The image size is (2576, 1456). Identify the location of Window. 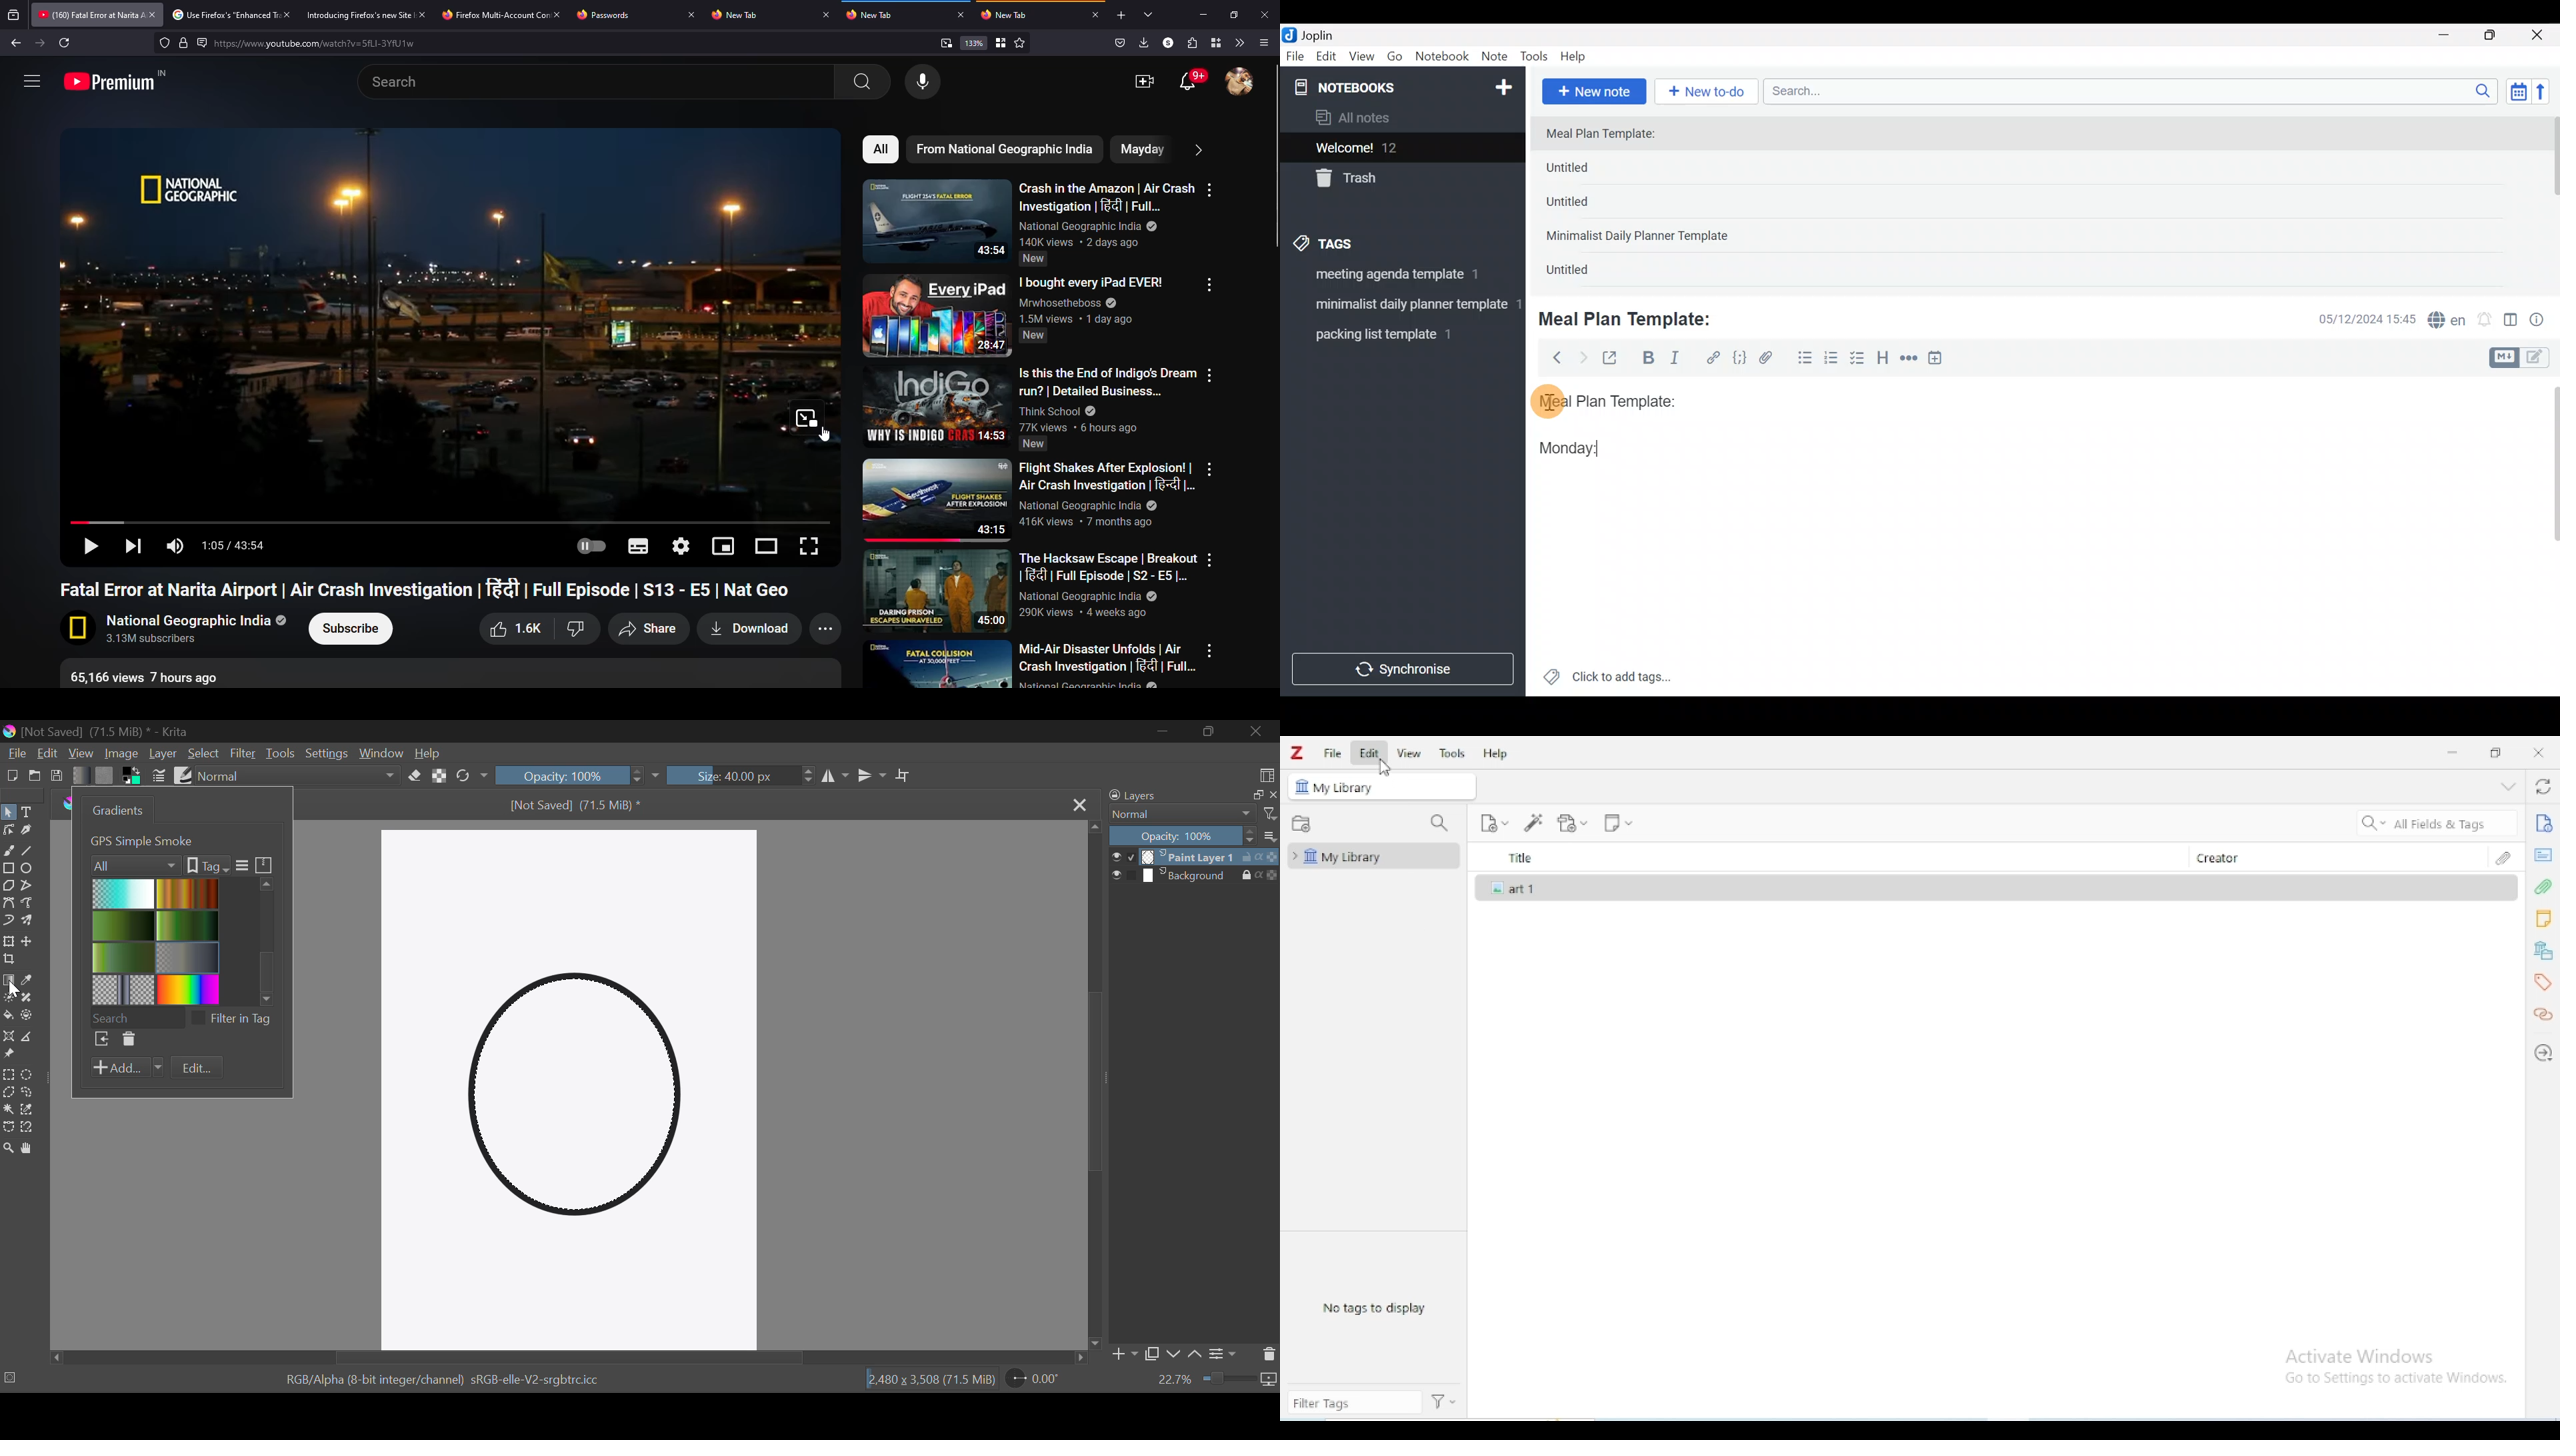
(383, 755).